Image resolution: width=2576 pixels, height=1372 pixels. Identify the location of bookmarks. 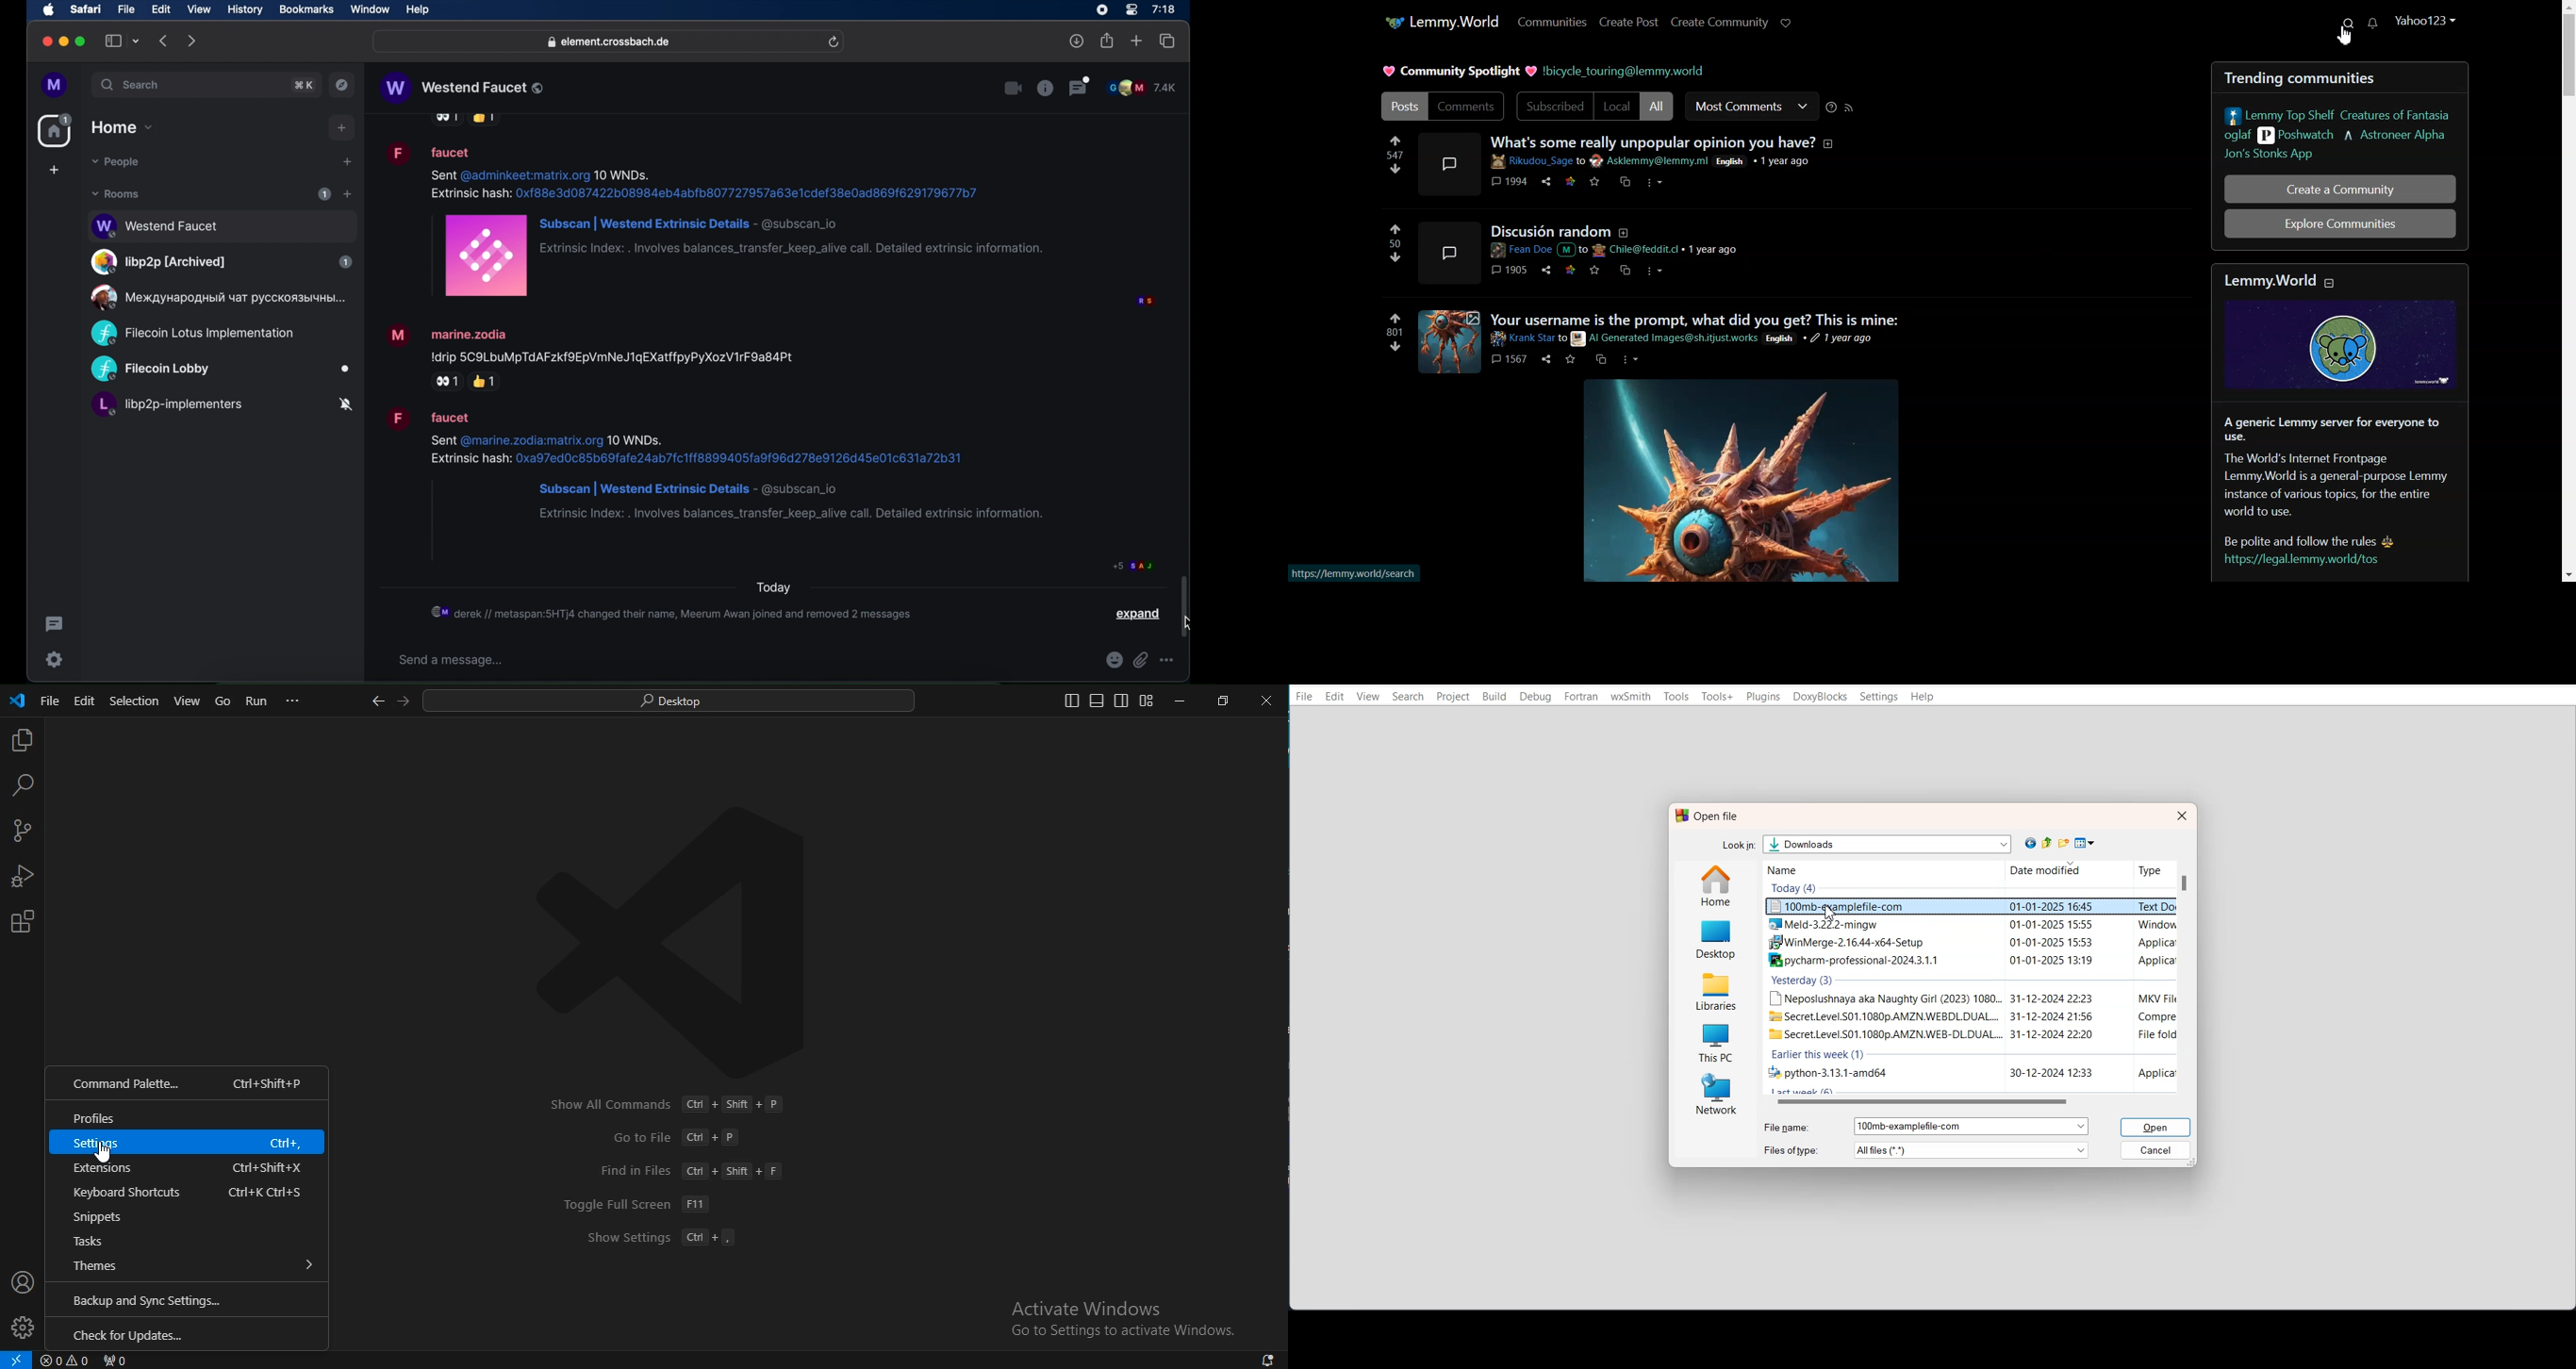
(306, 10).